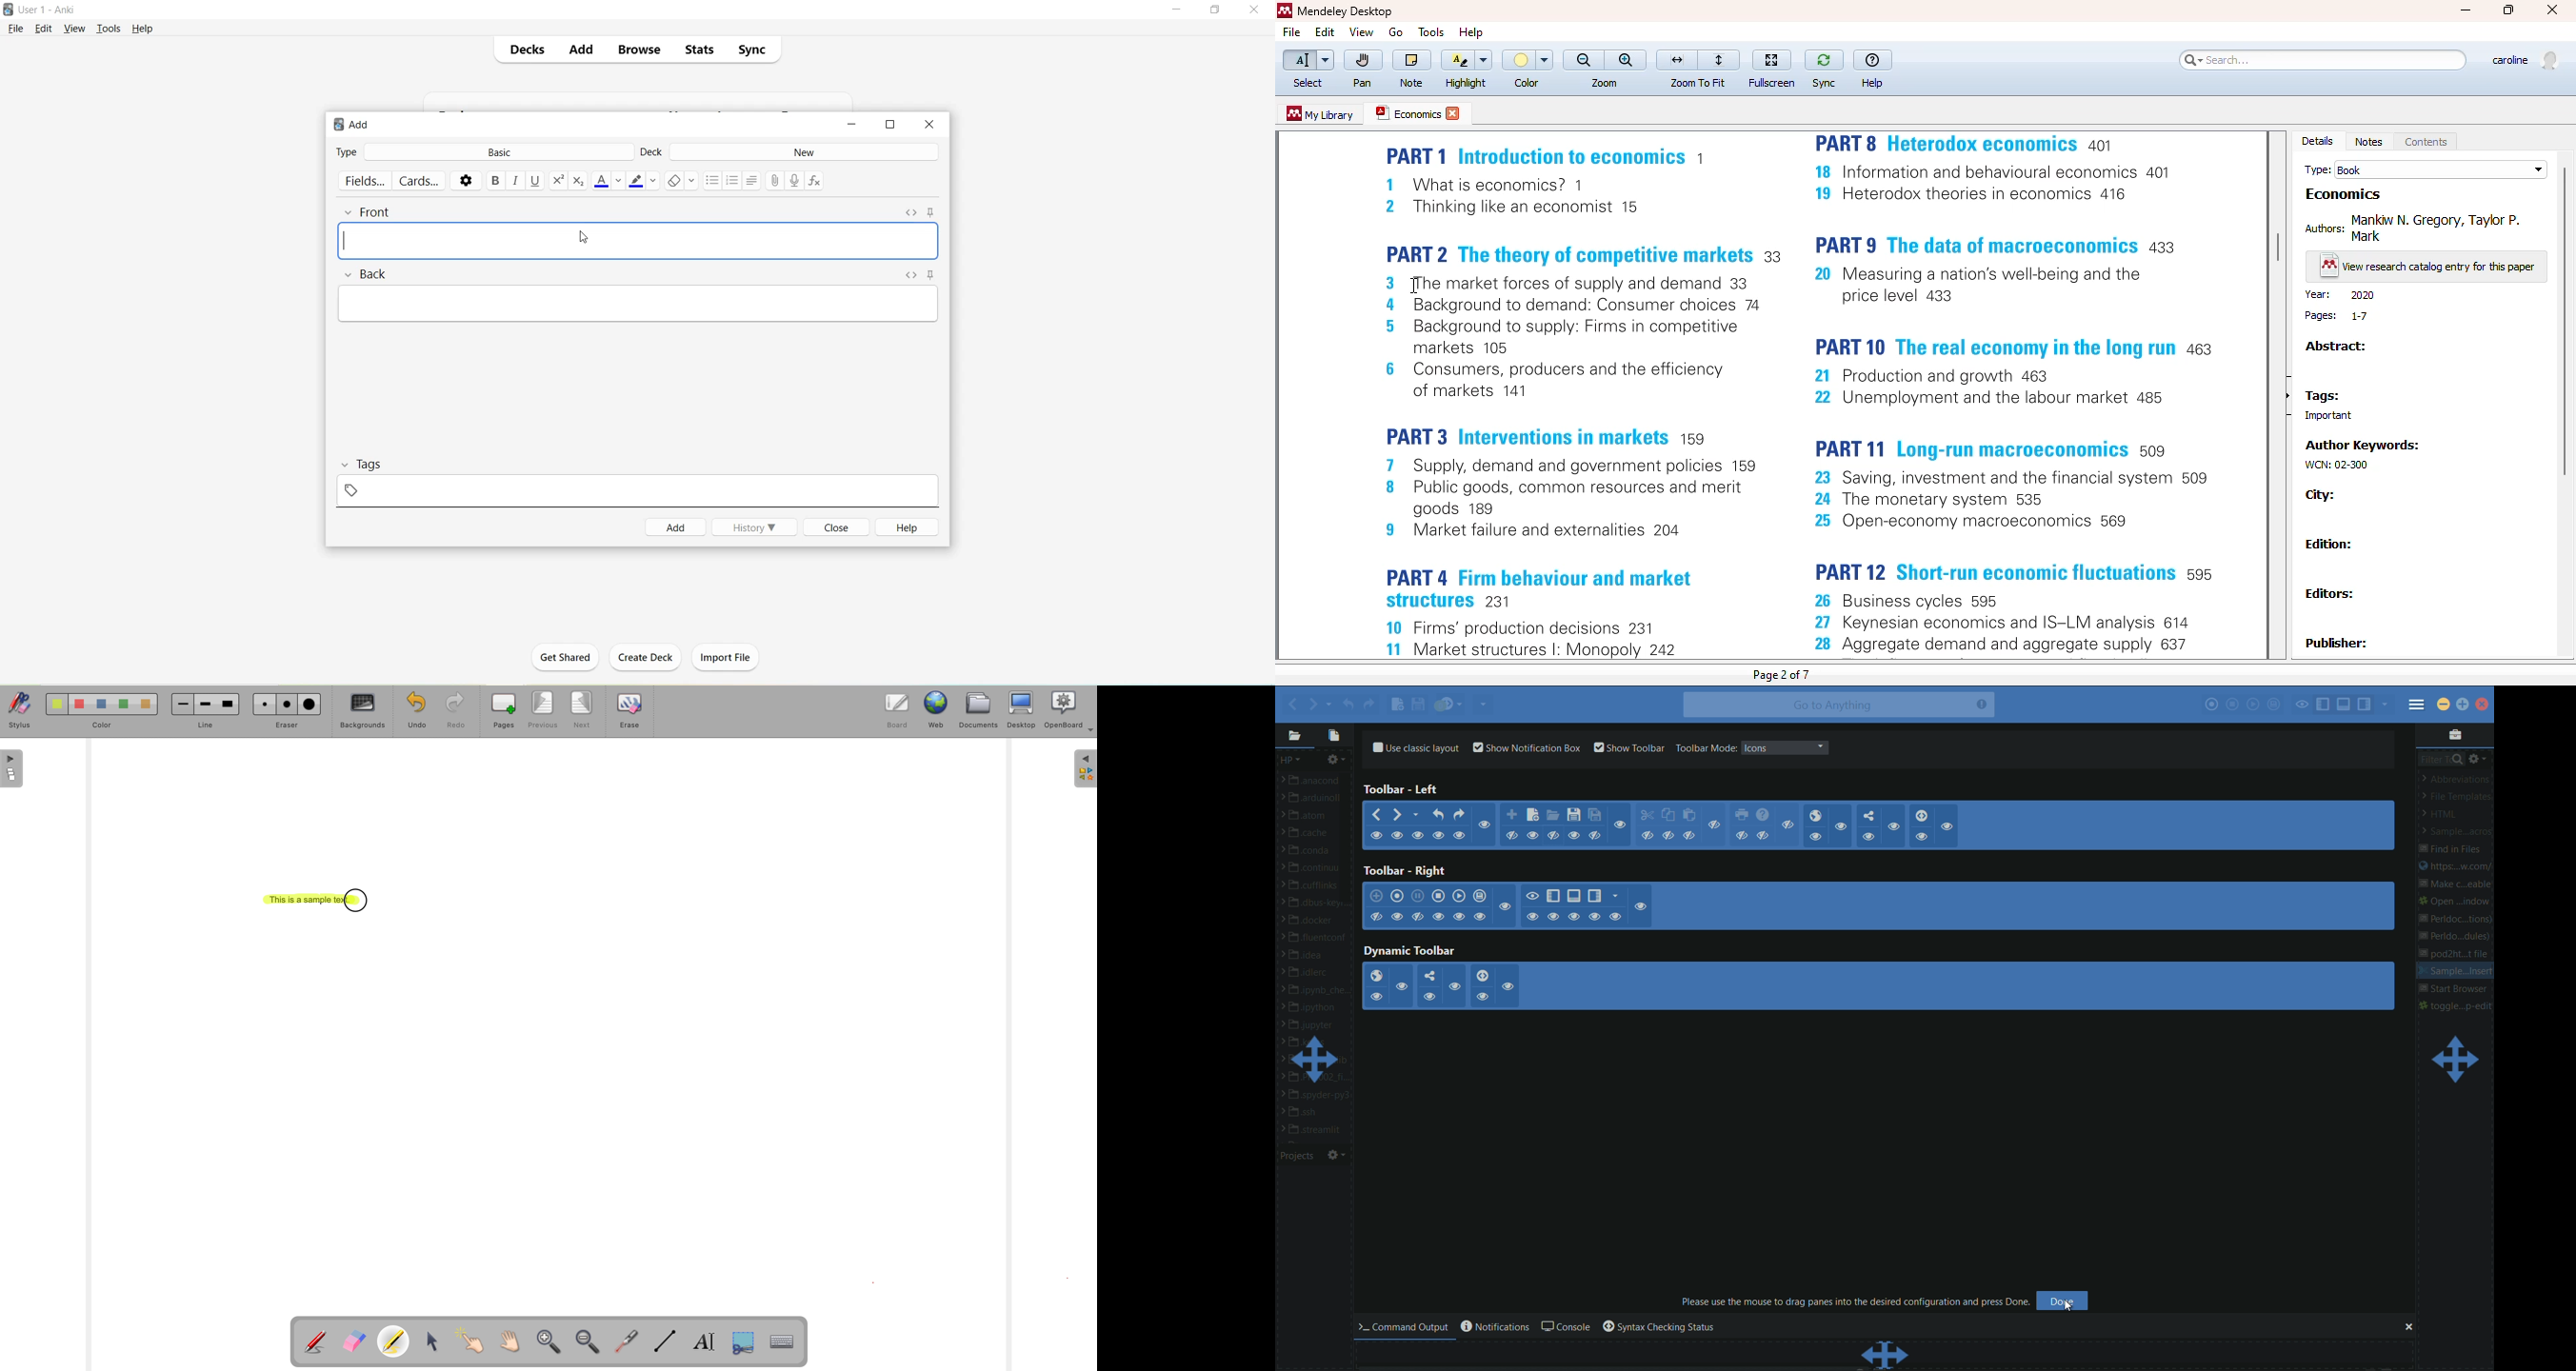  I want to click on Zoom To Fit, so click(1698, 83).